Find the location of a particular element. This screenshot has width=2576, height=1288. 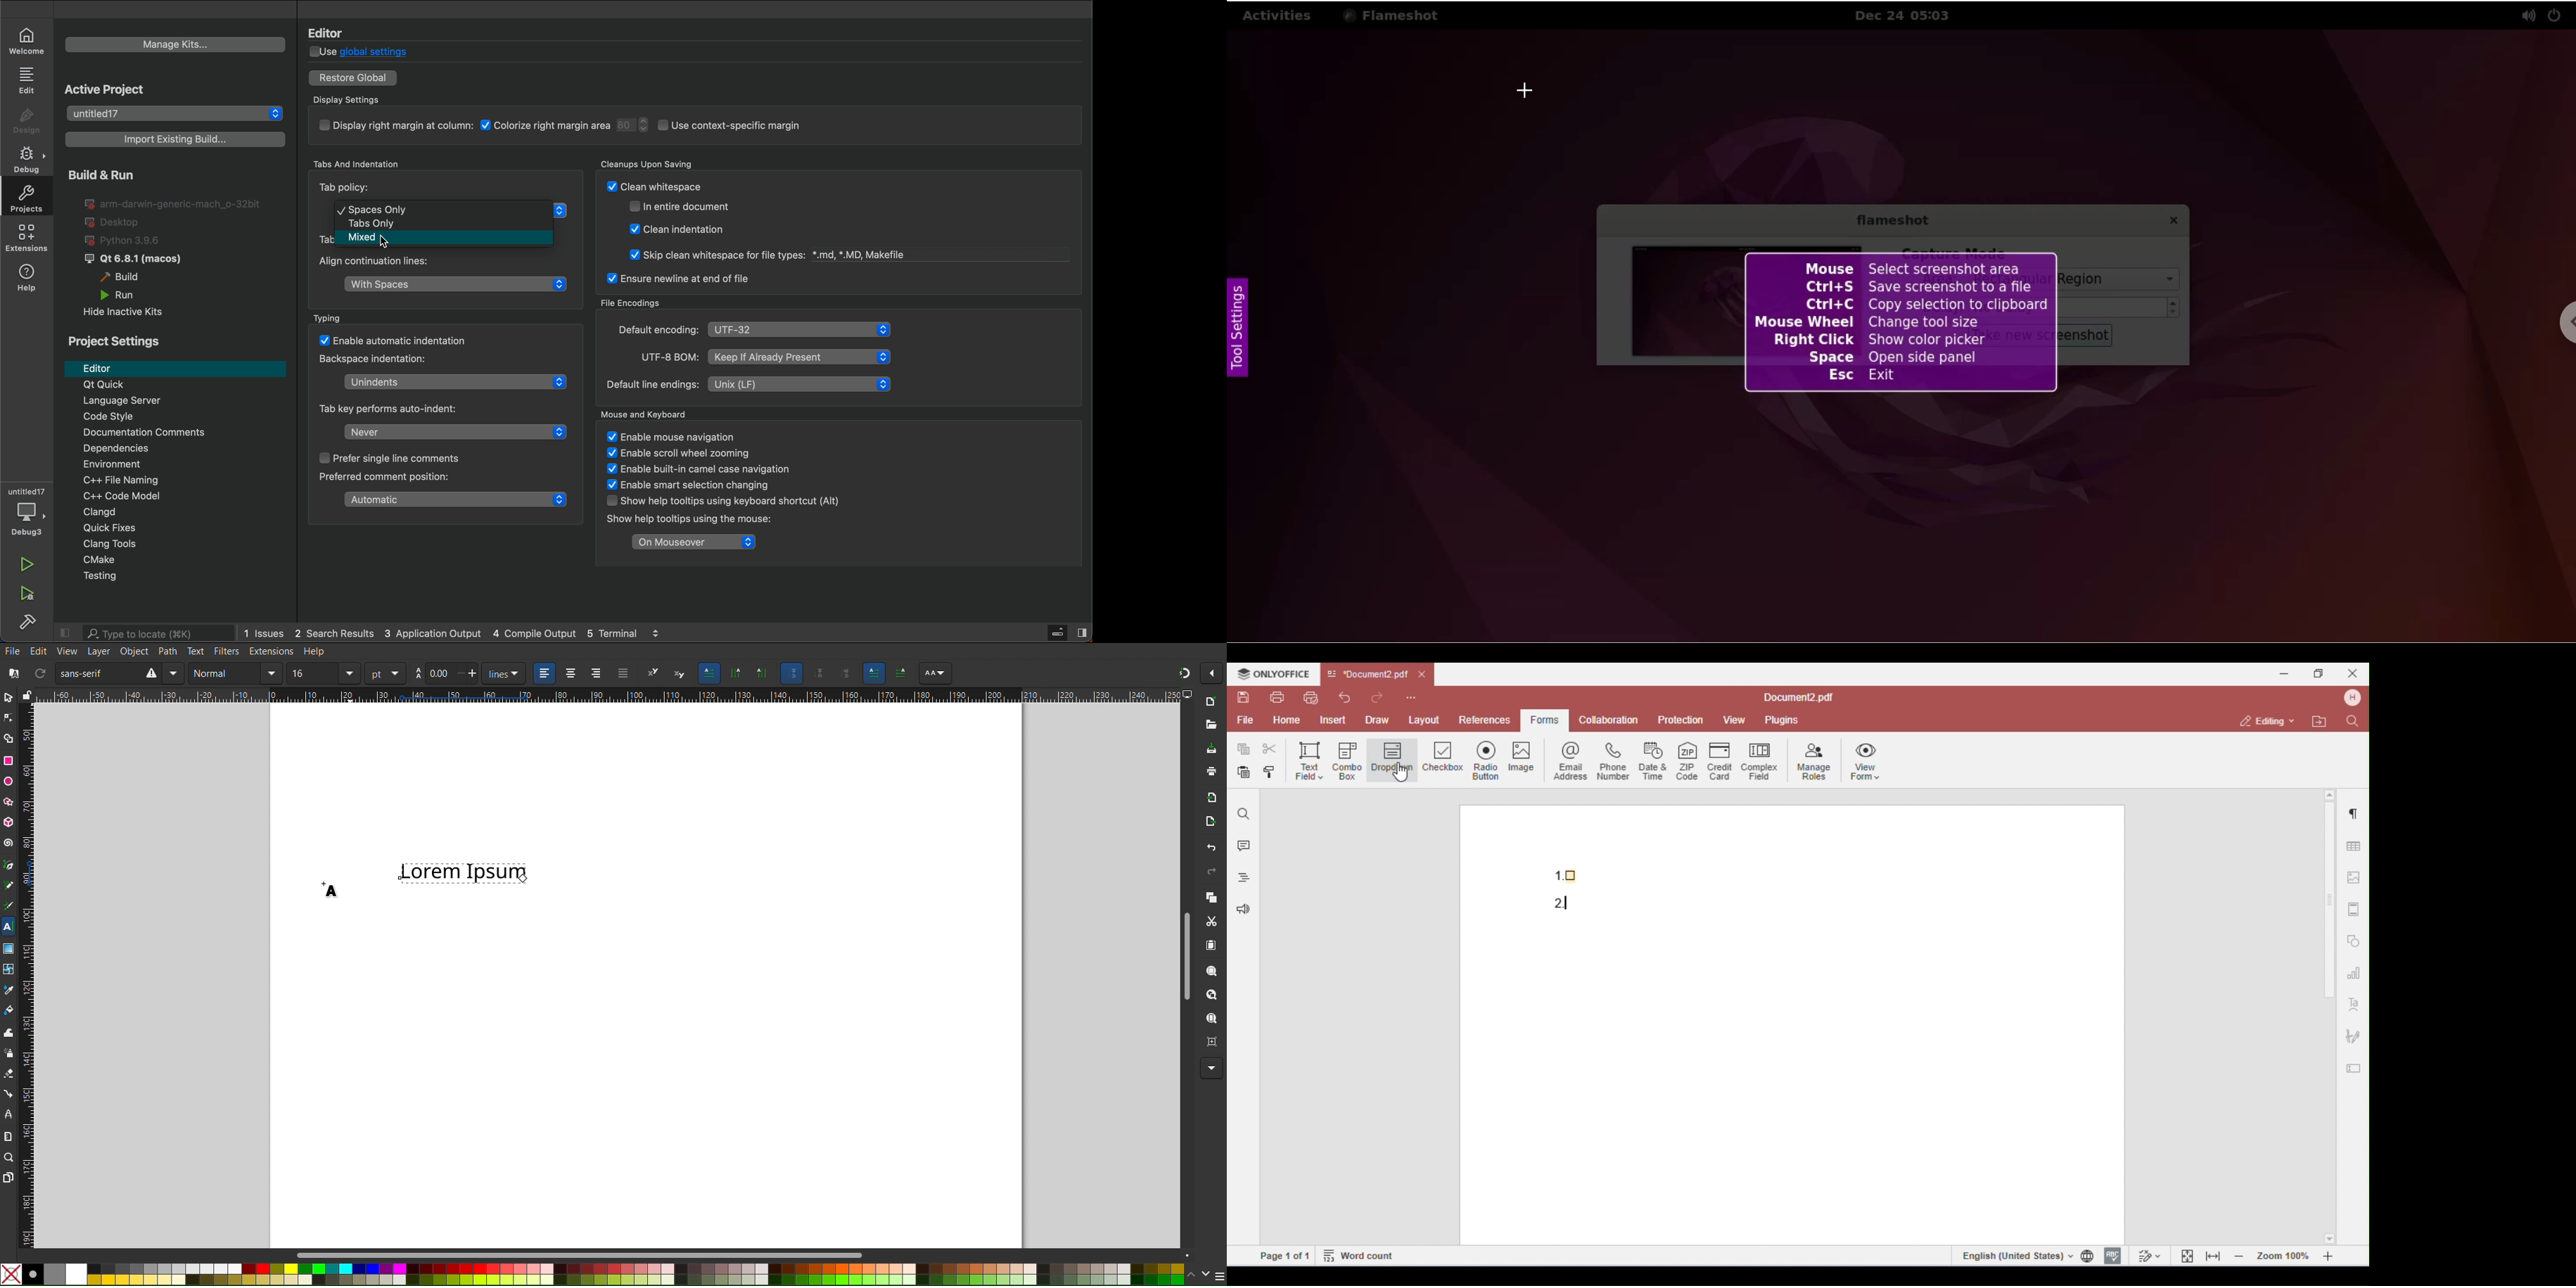

W! Clean indentation is located at coordinates (681, 229).